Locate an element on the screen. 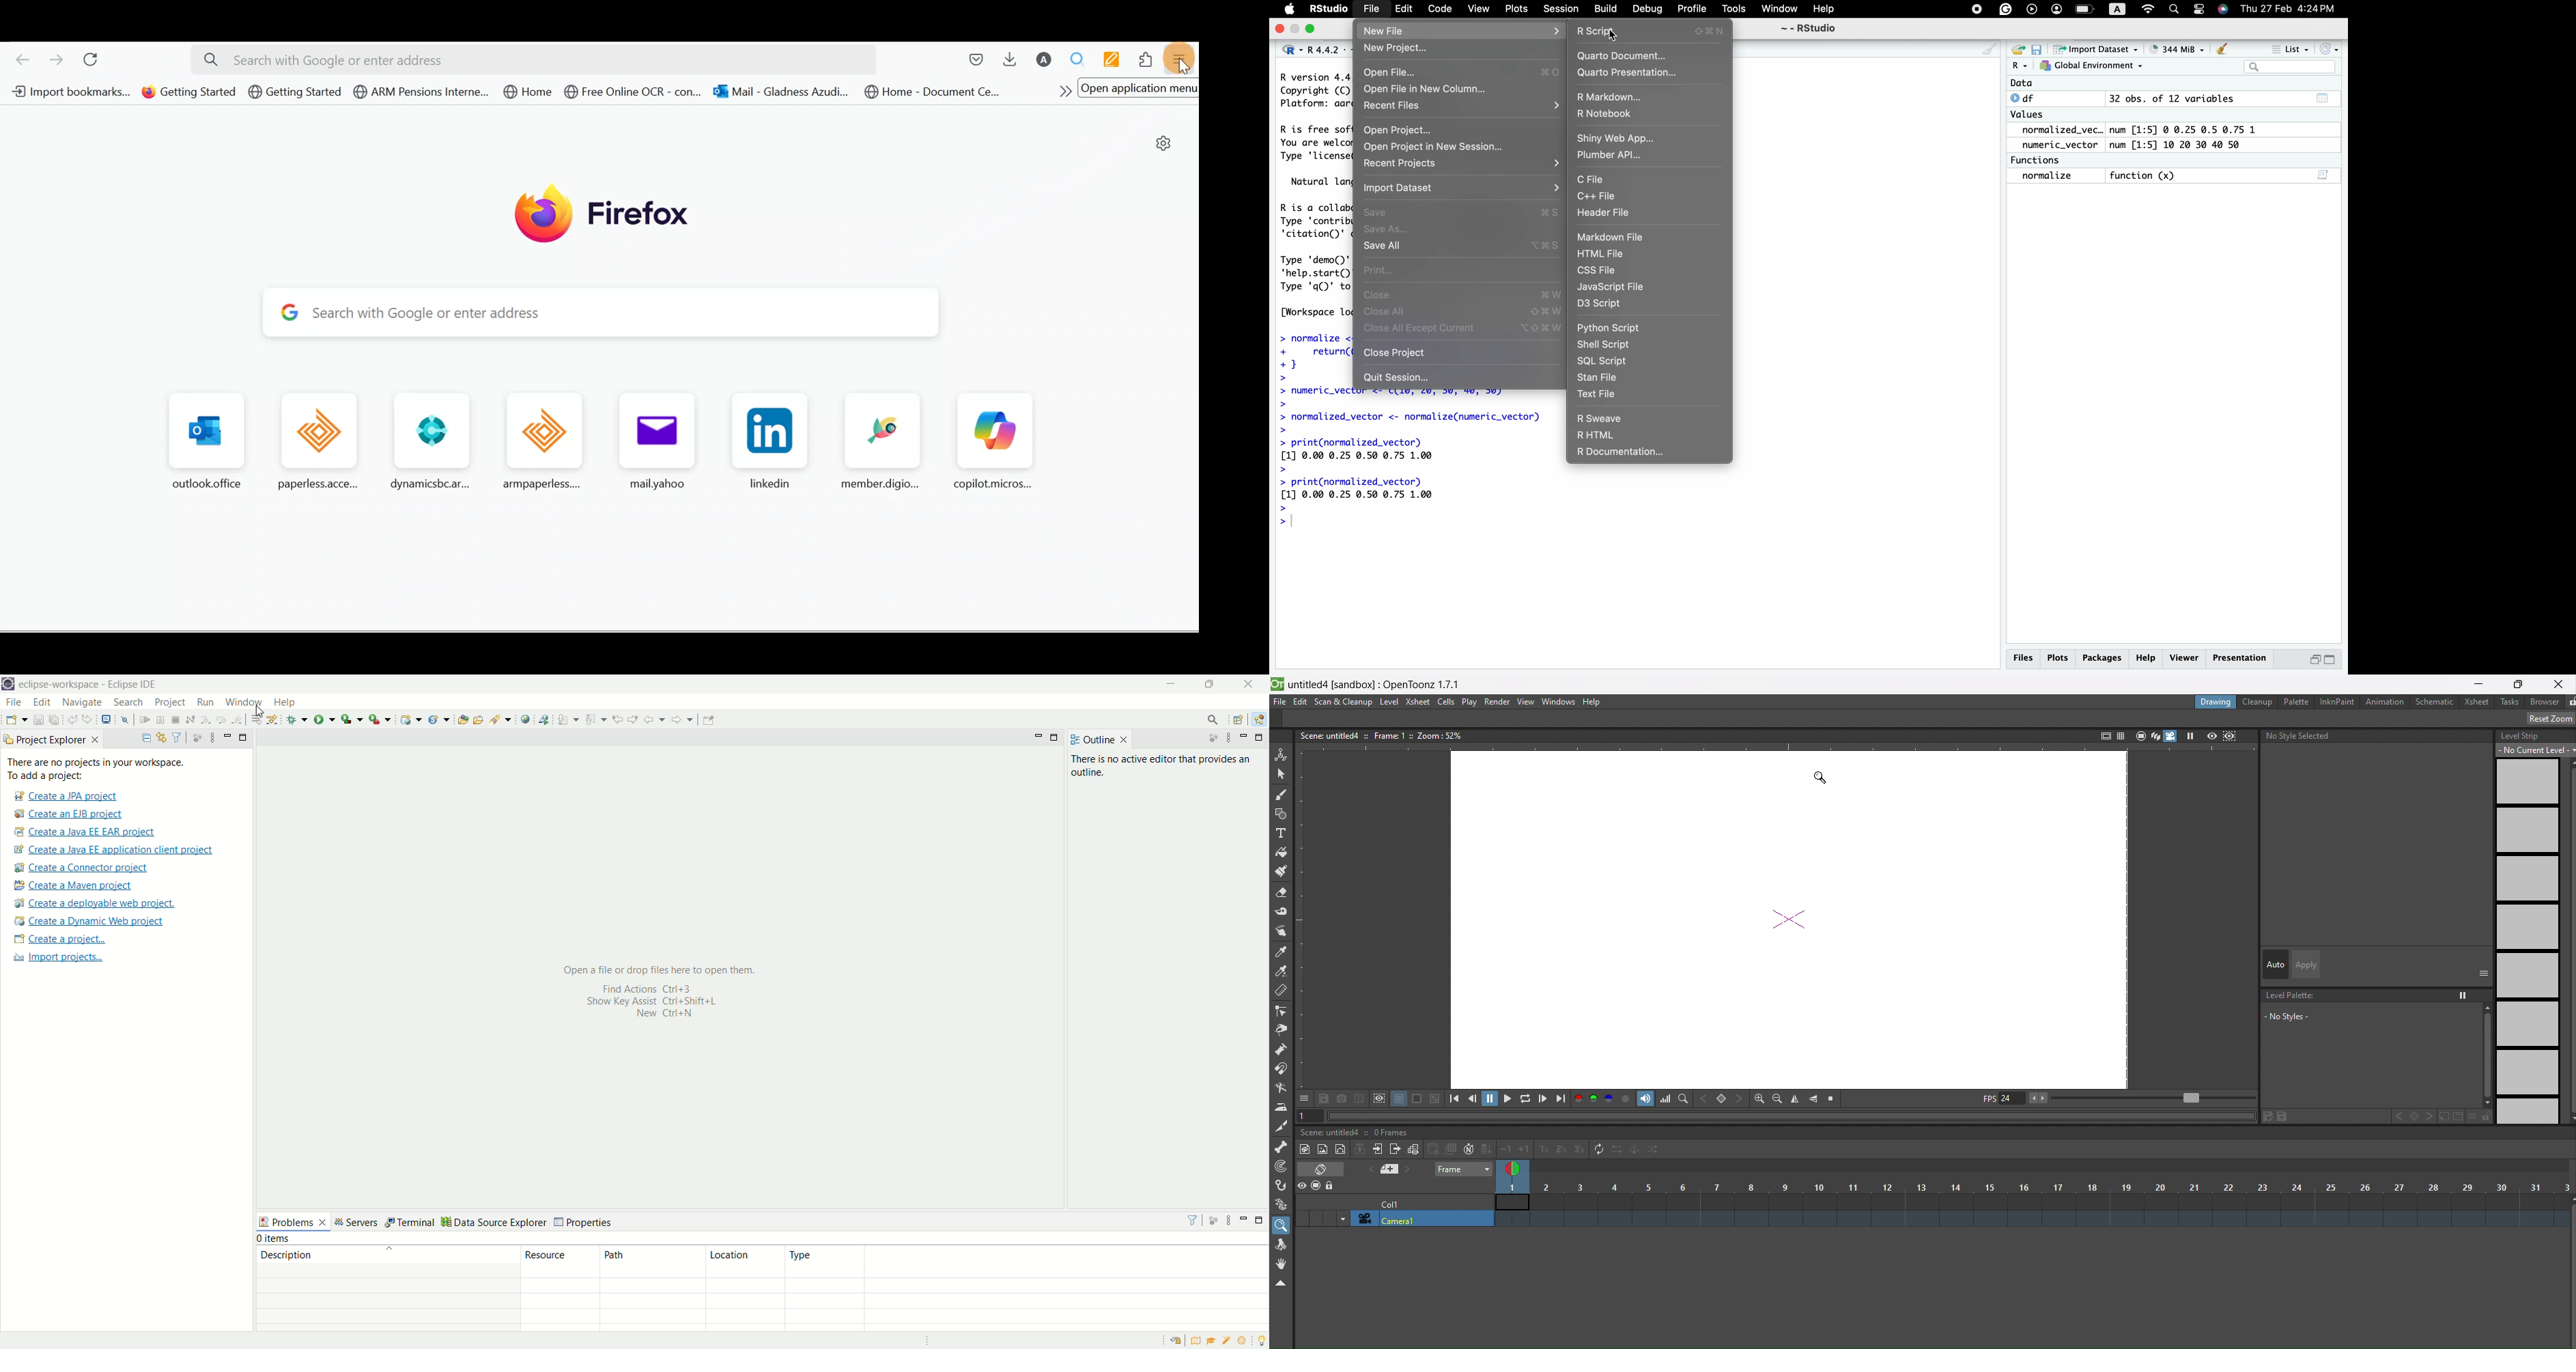 The height and width of the screenshot is (1372, 2576). battery is located at coordinates (2087, 8).